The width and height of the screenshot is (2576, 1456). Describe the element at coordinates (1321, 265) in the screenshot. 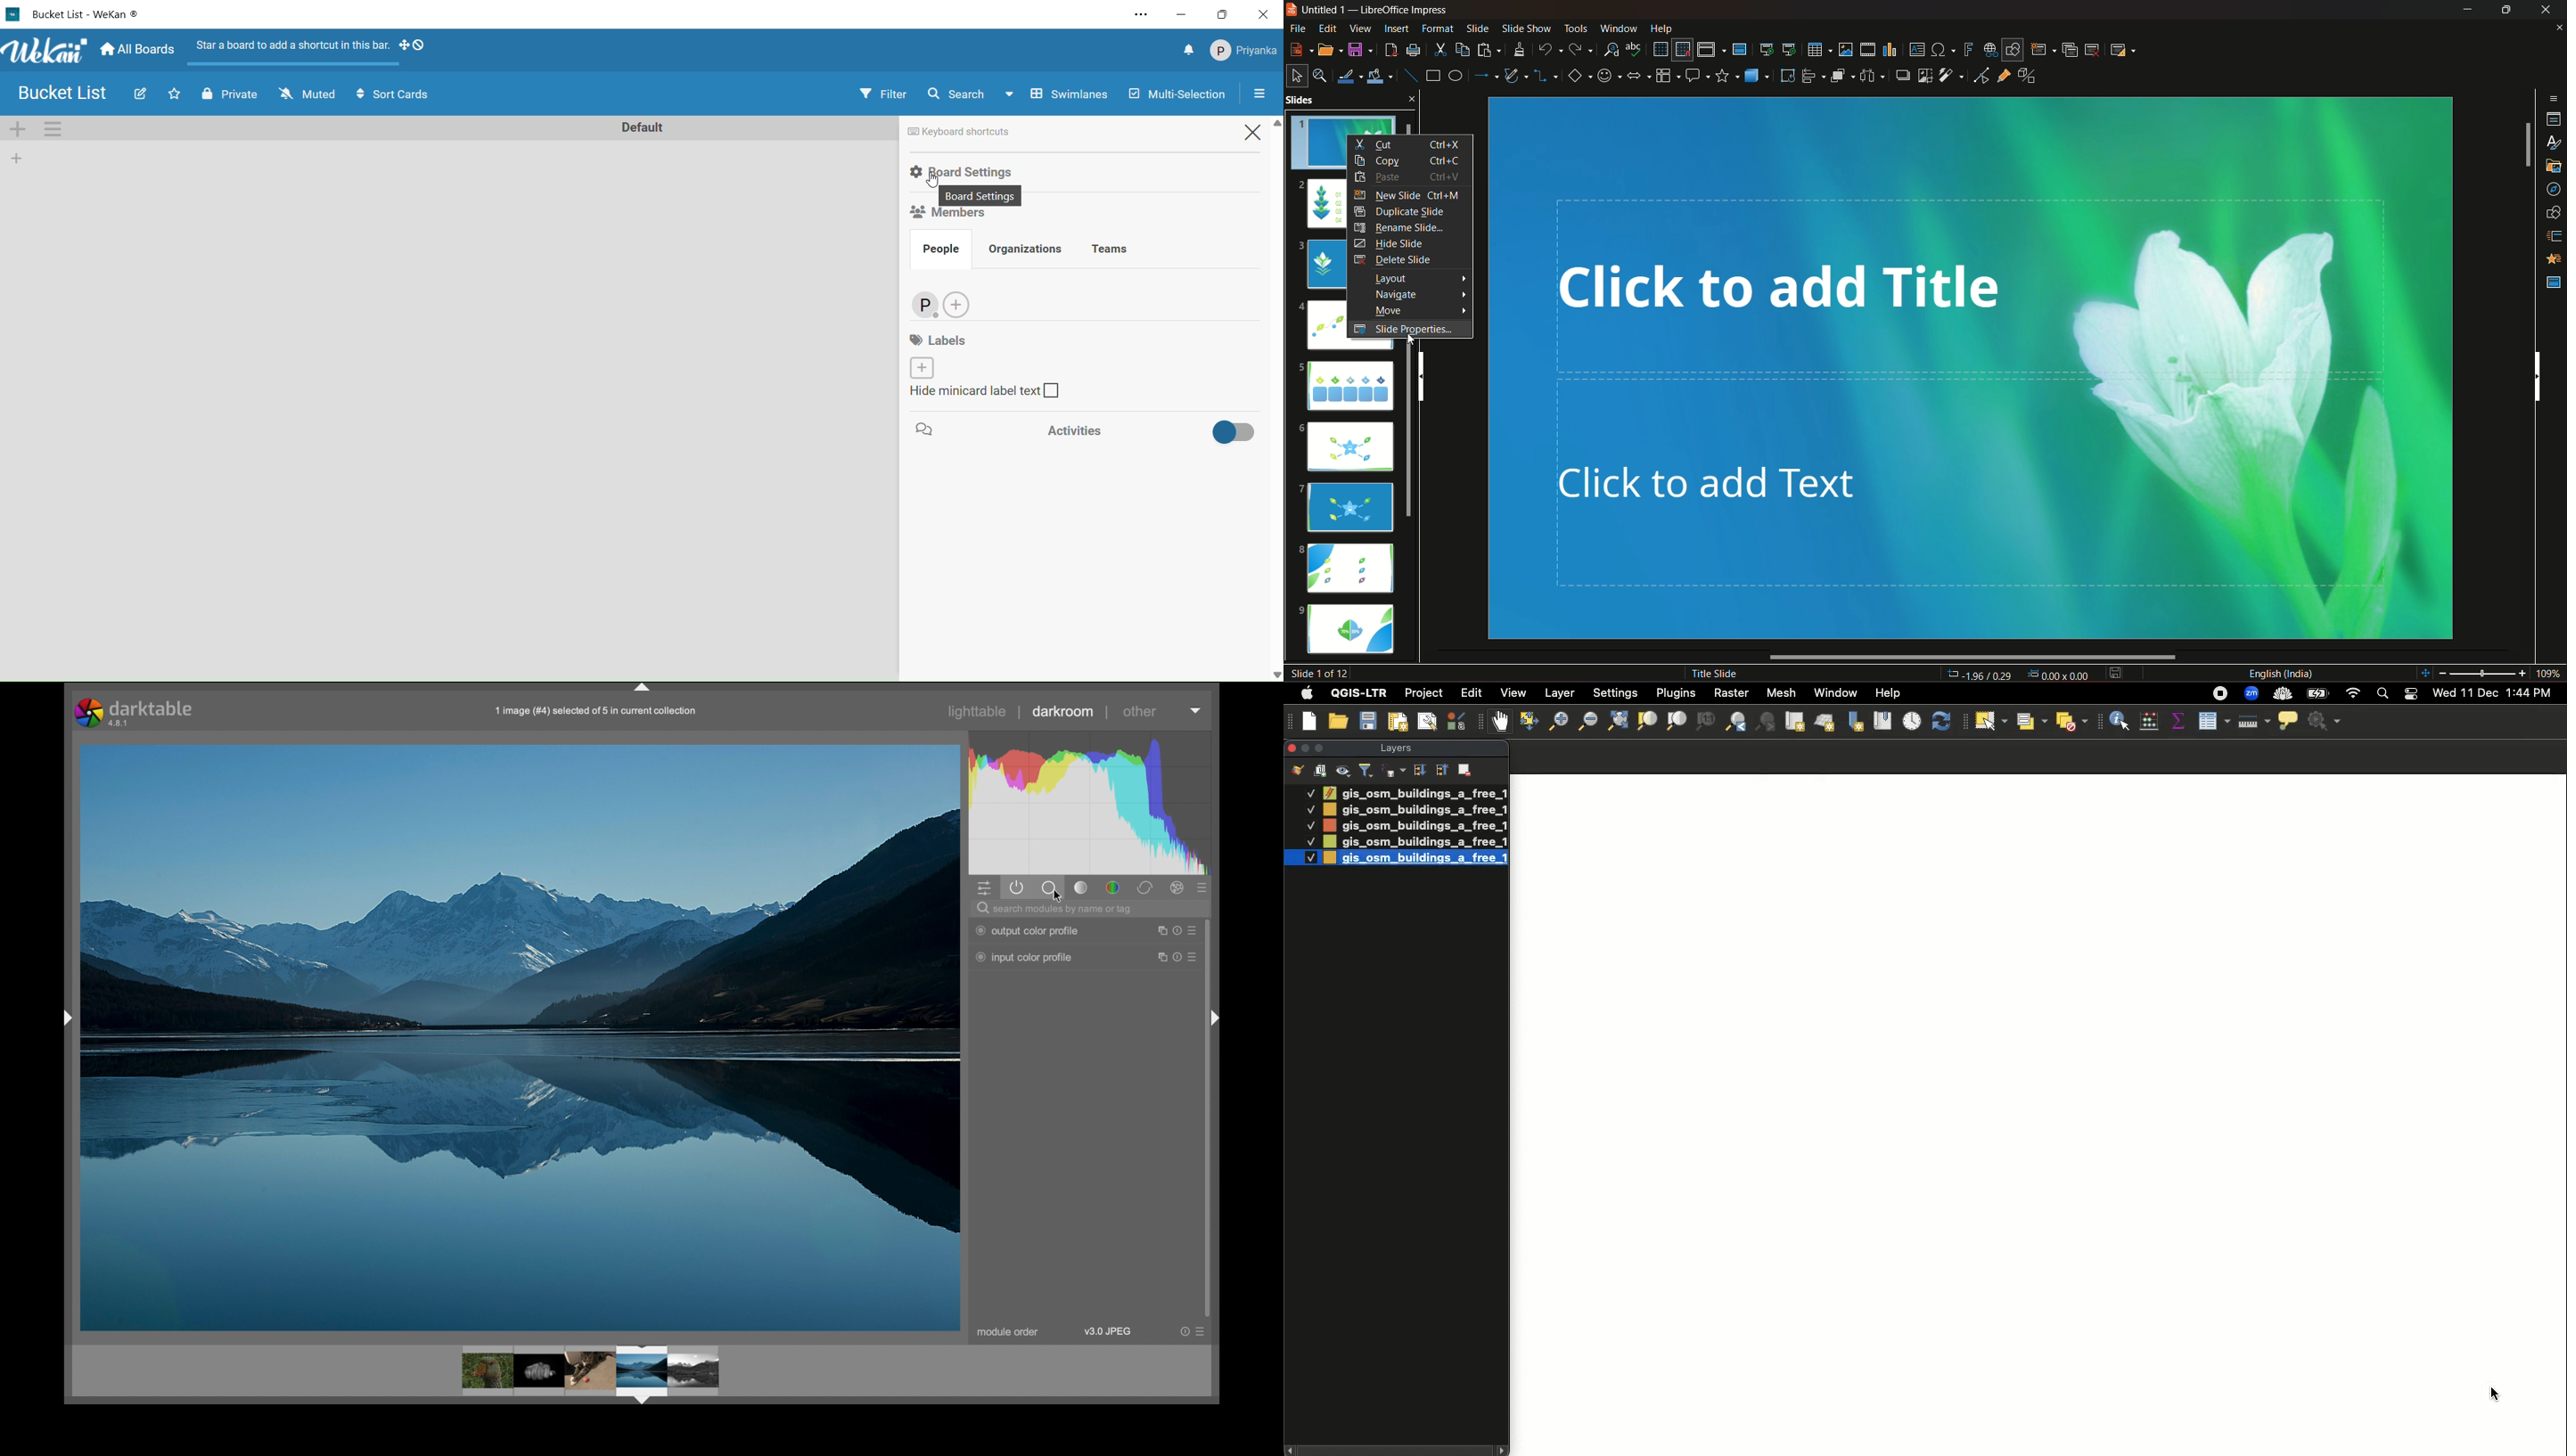

I see `slide 3` at that location.